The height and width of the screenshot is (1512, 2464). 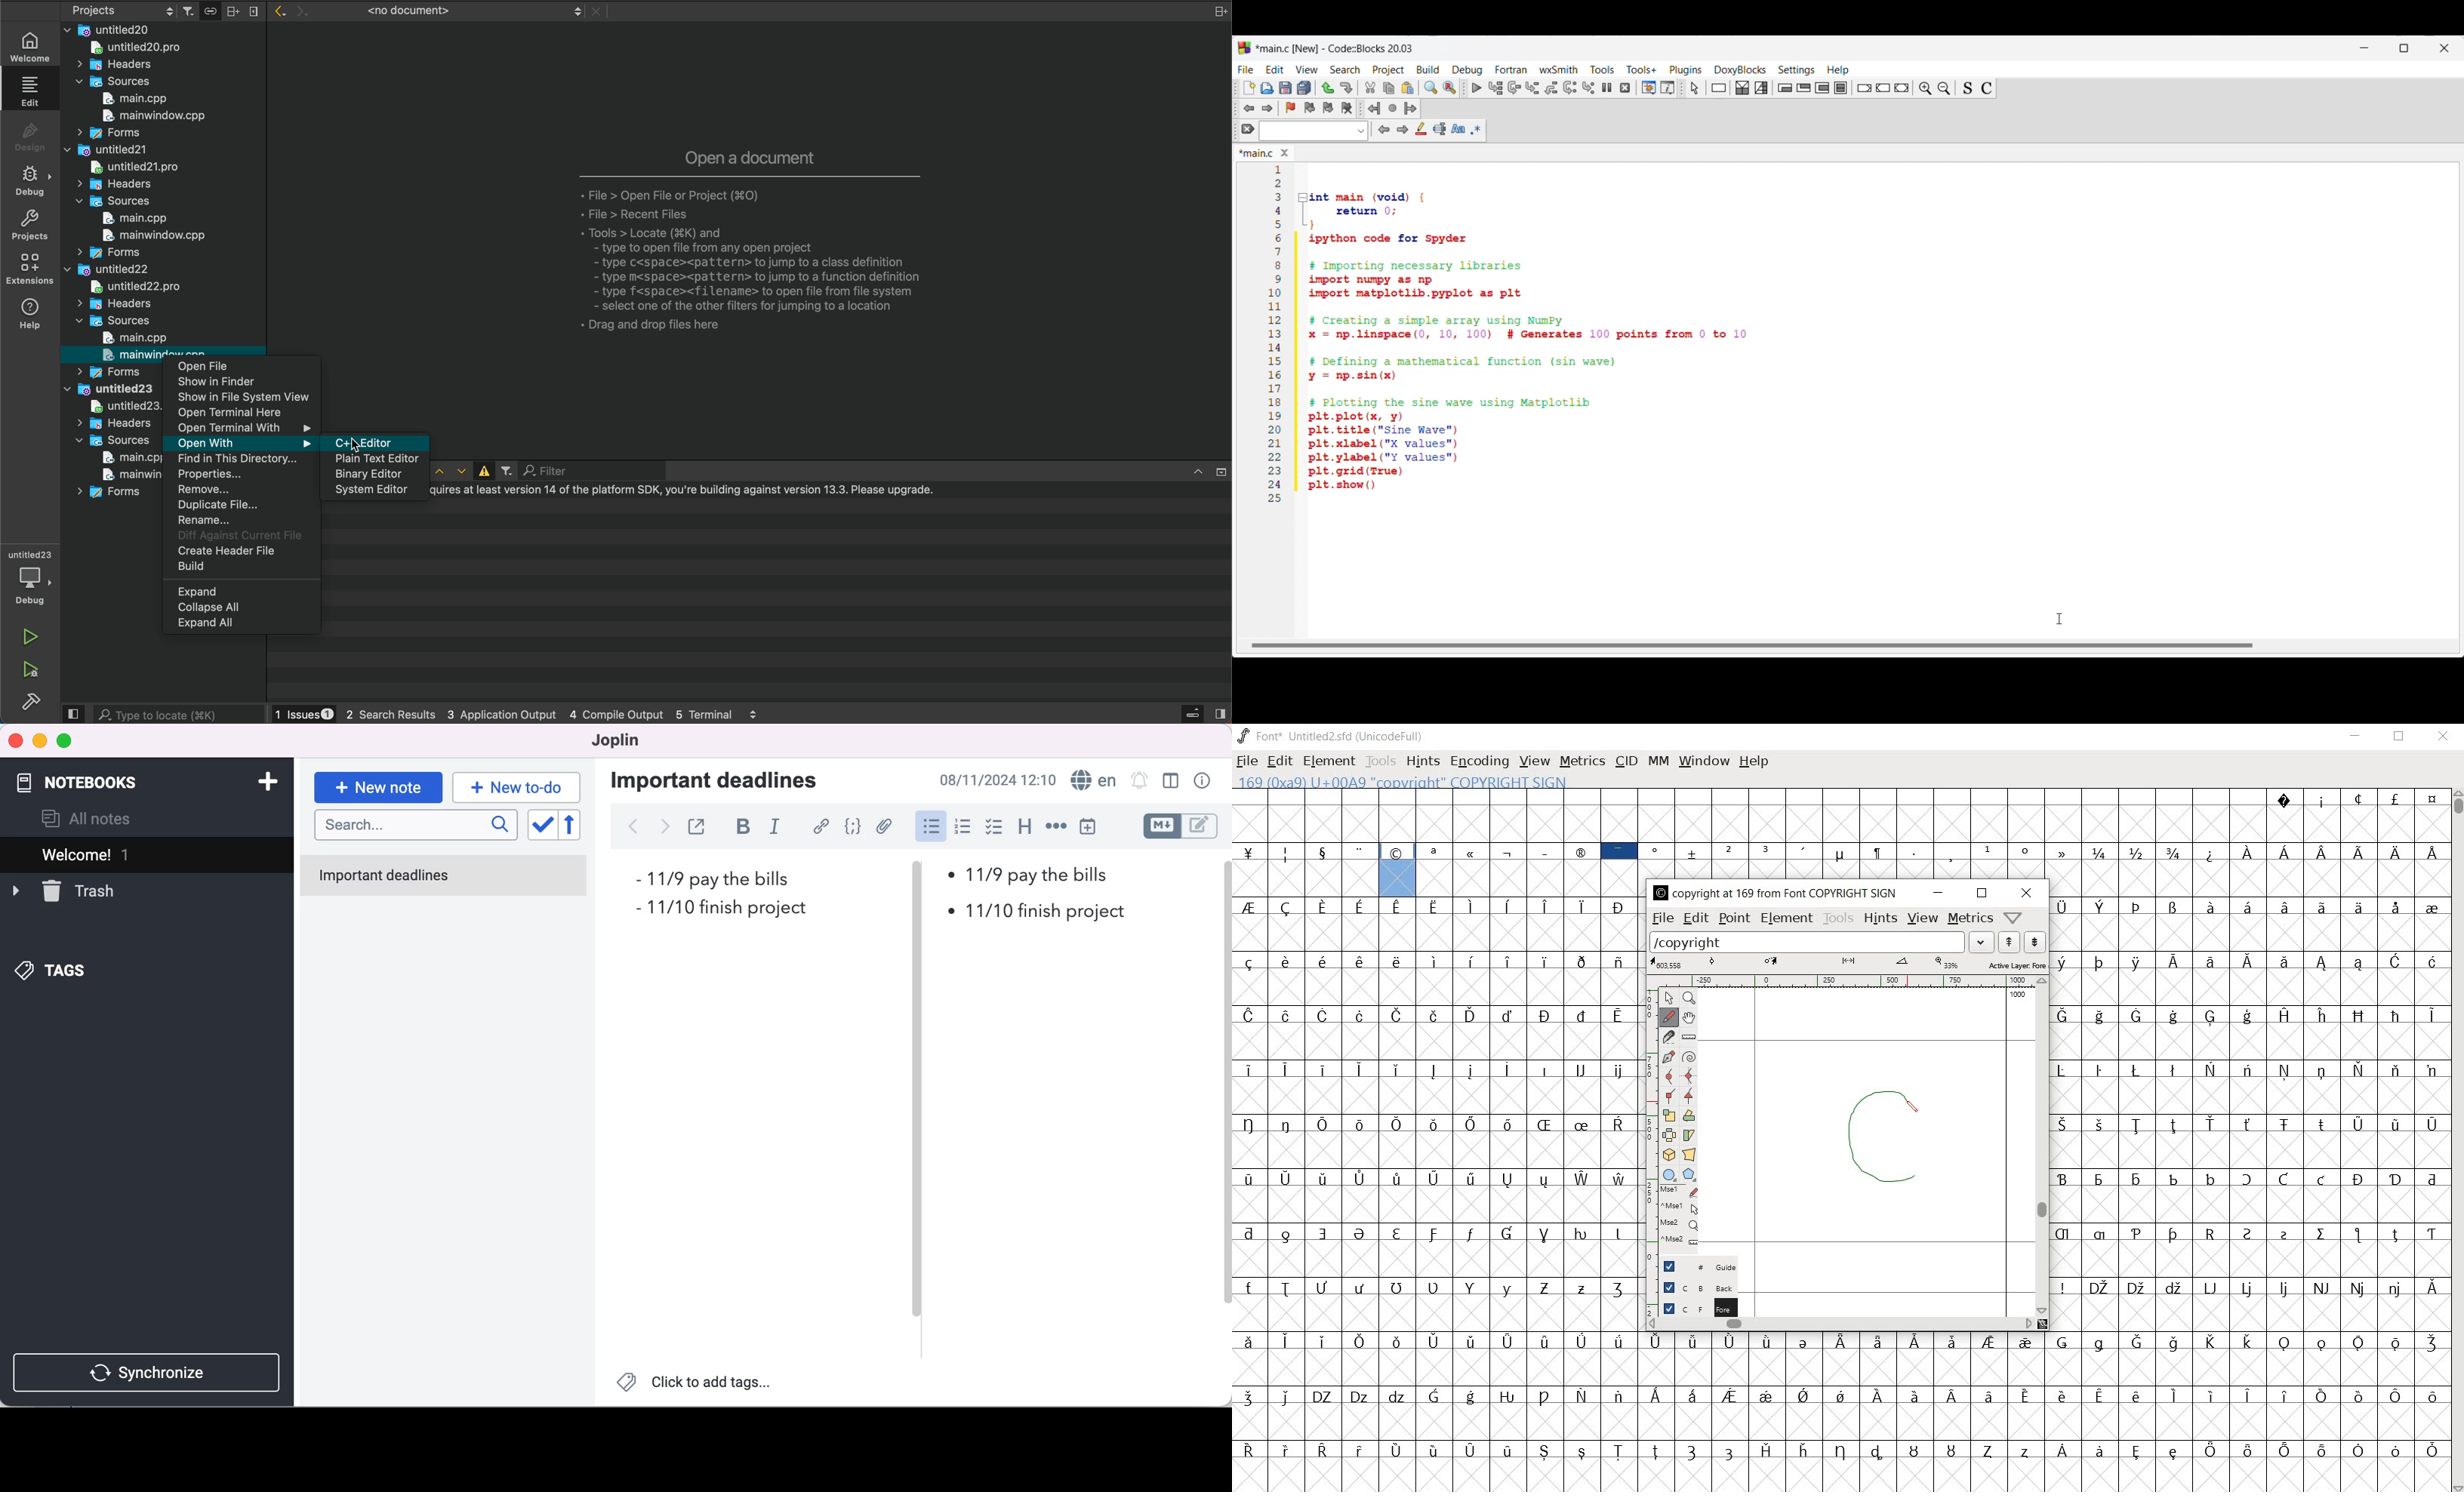 I want to click on Clear, so click(x=1248, y=128).